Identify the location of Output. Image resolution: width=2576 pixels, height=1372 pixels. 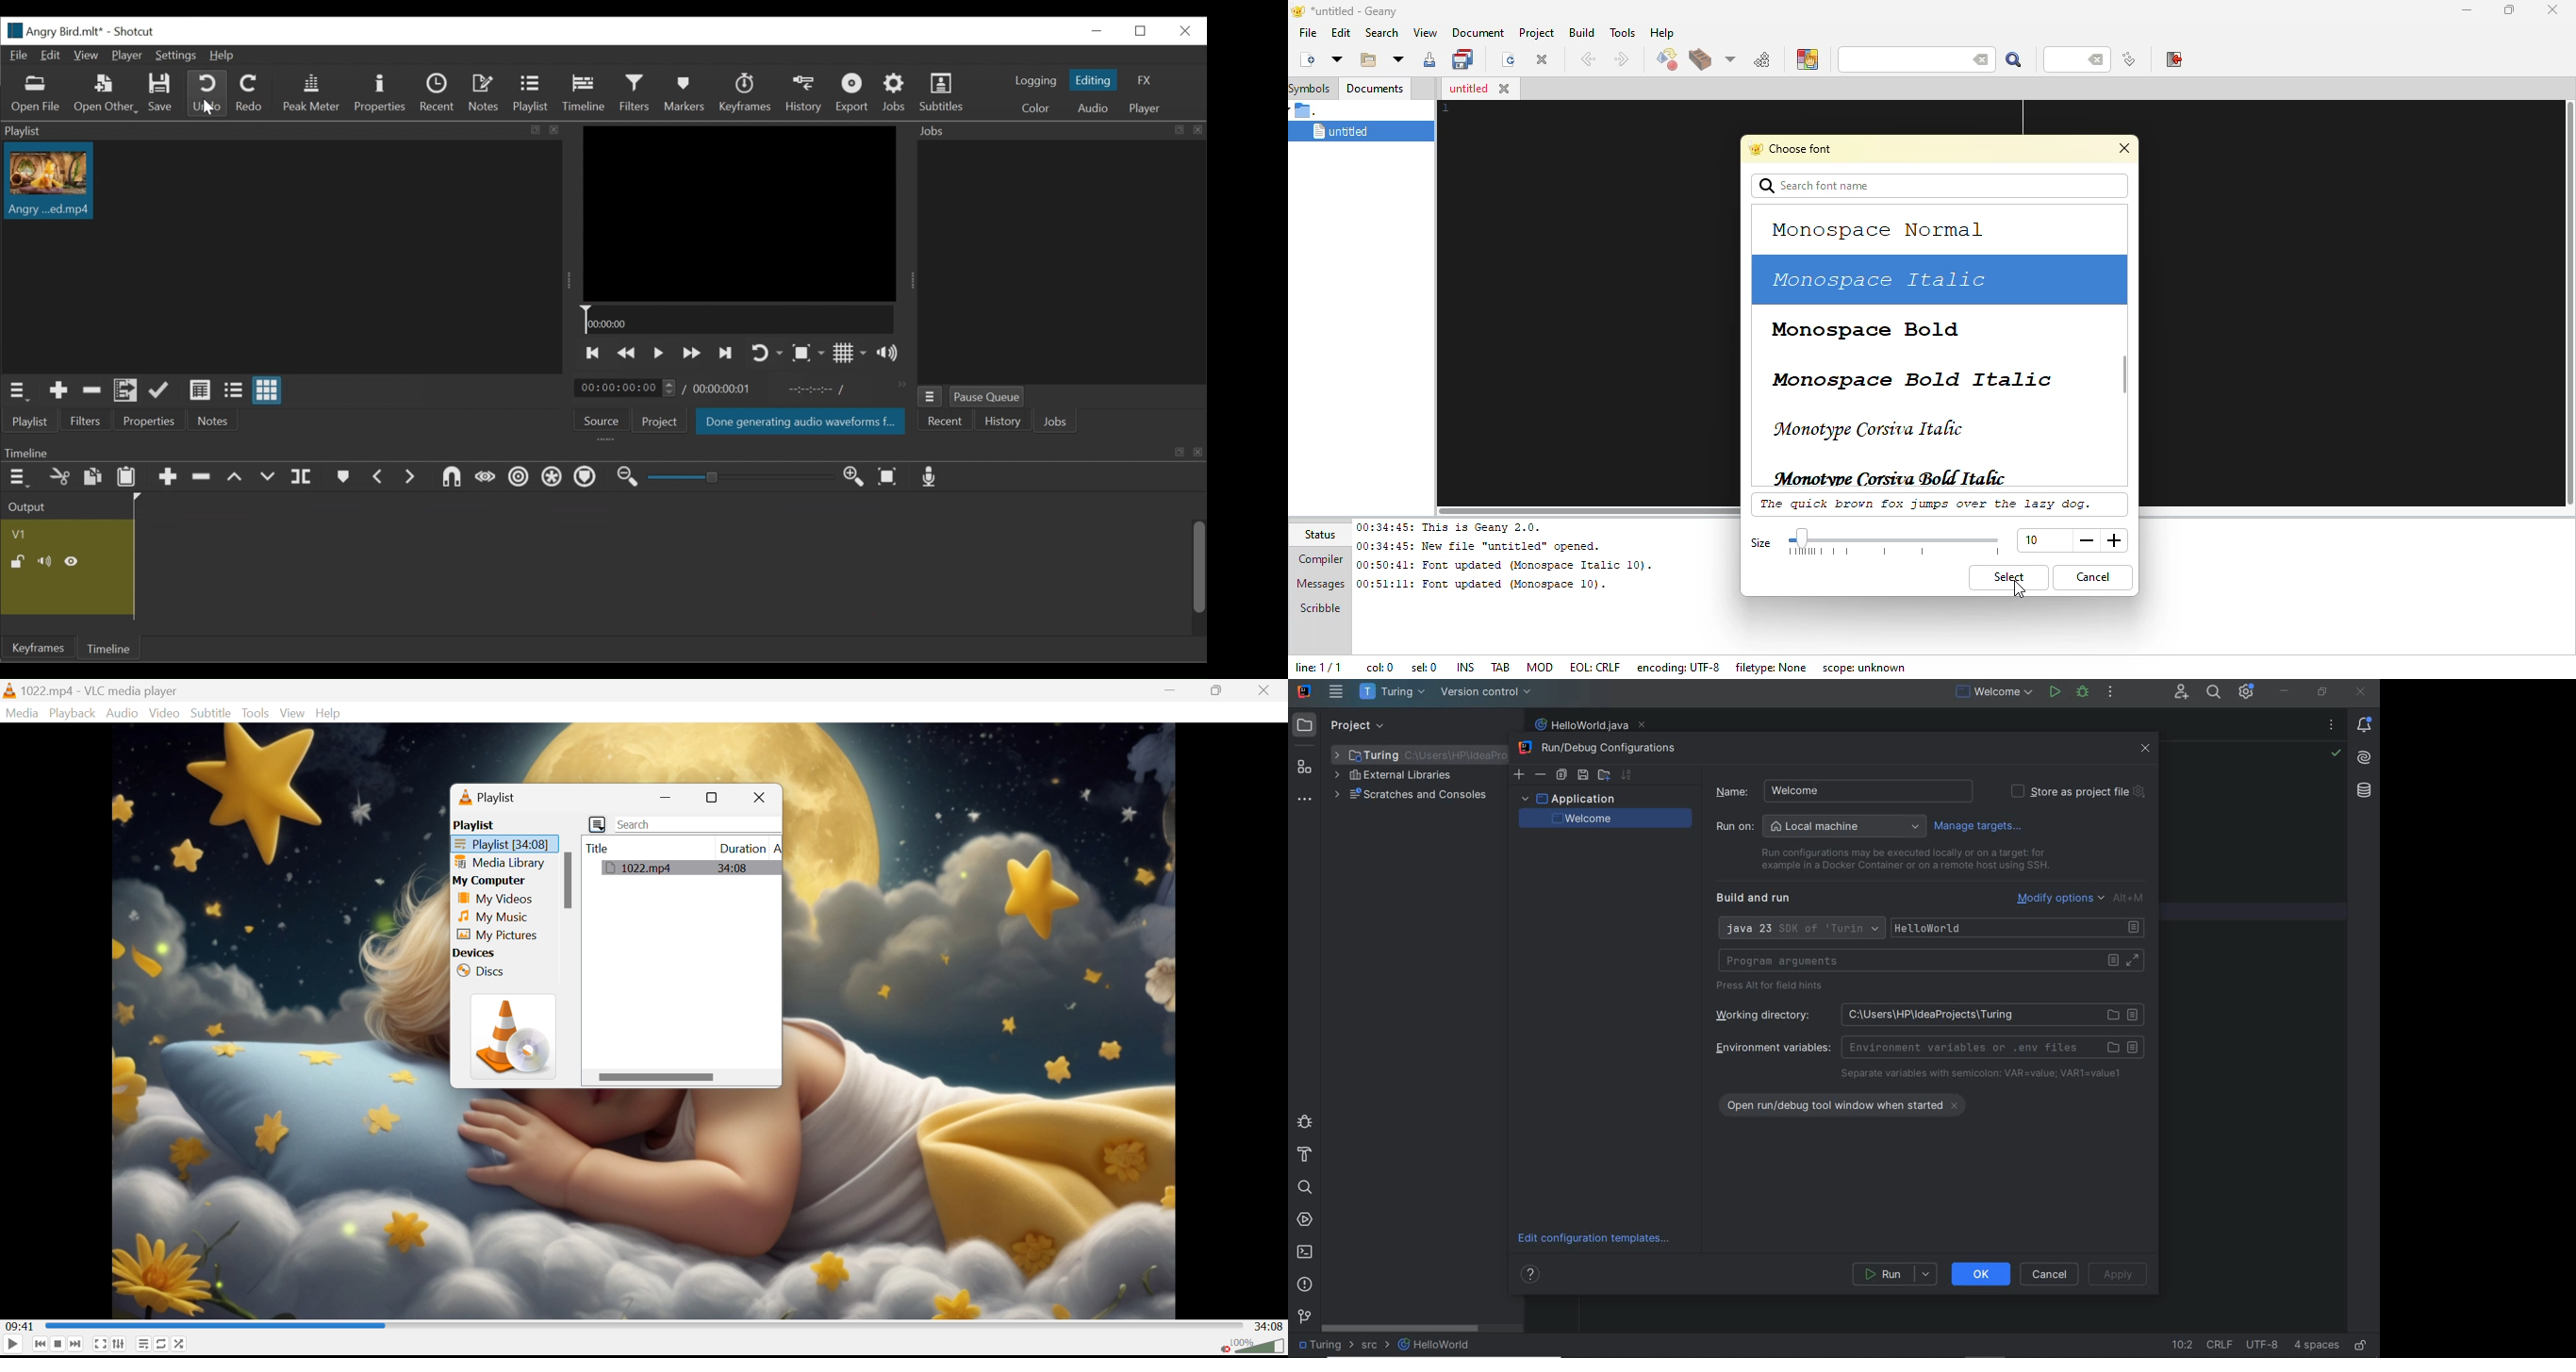
(35, 508).